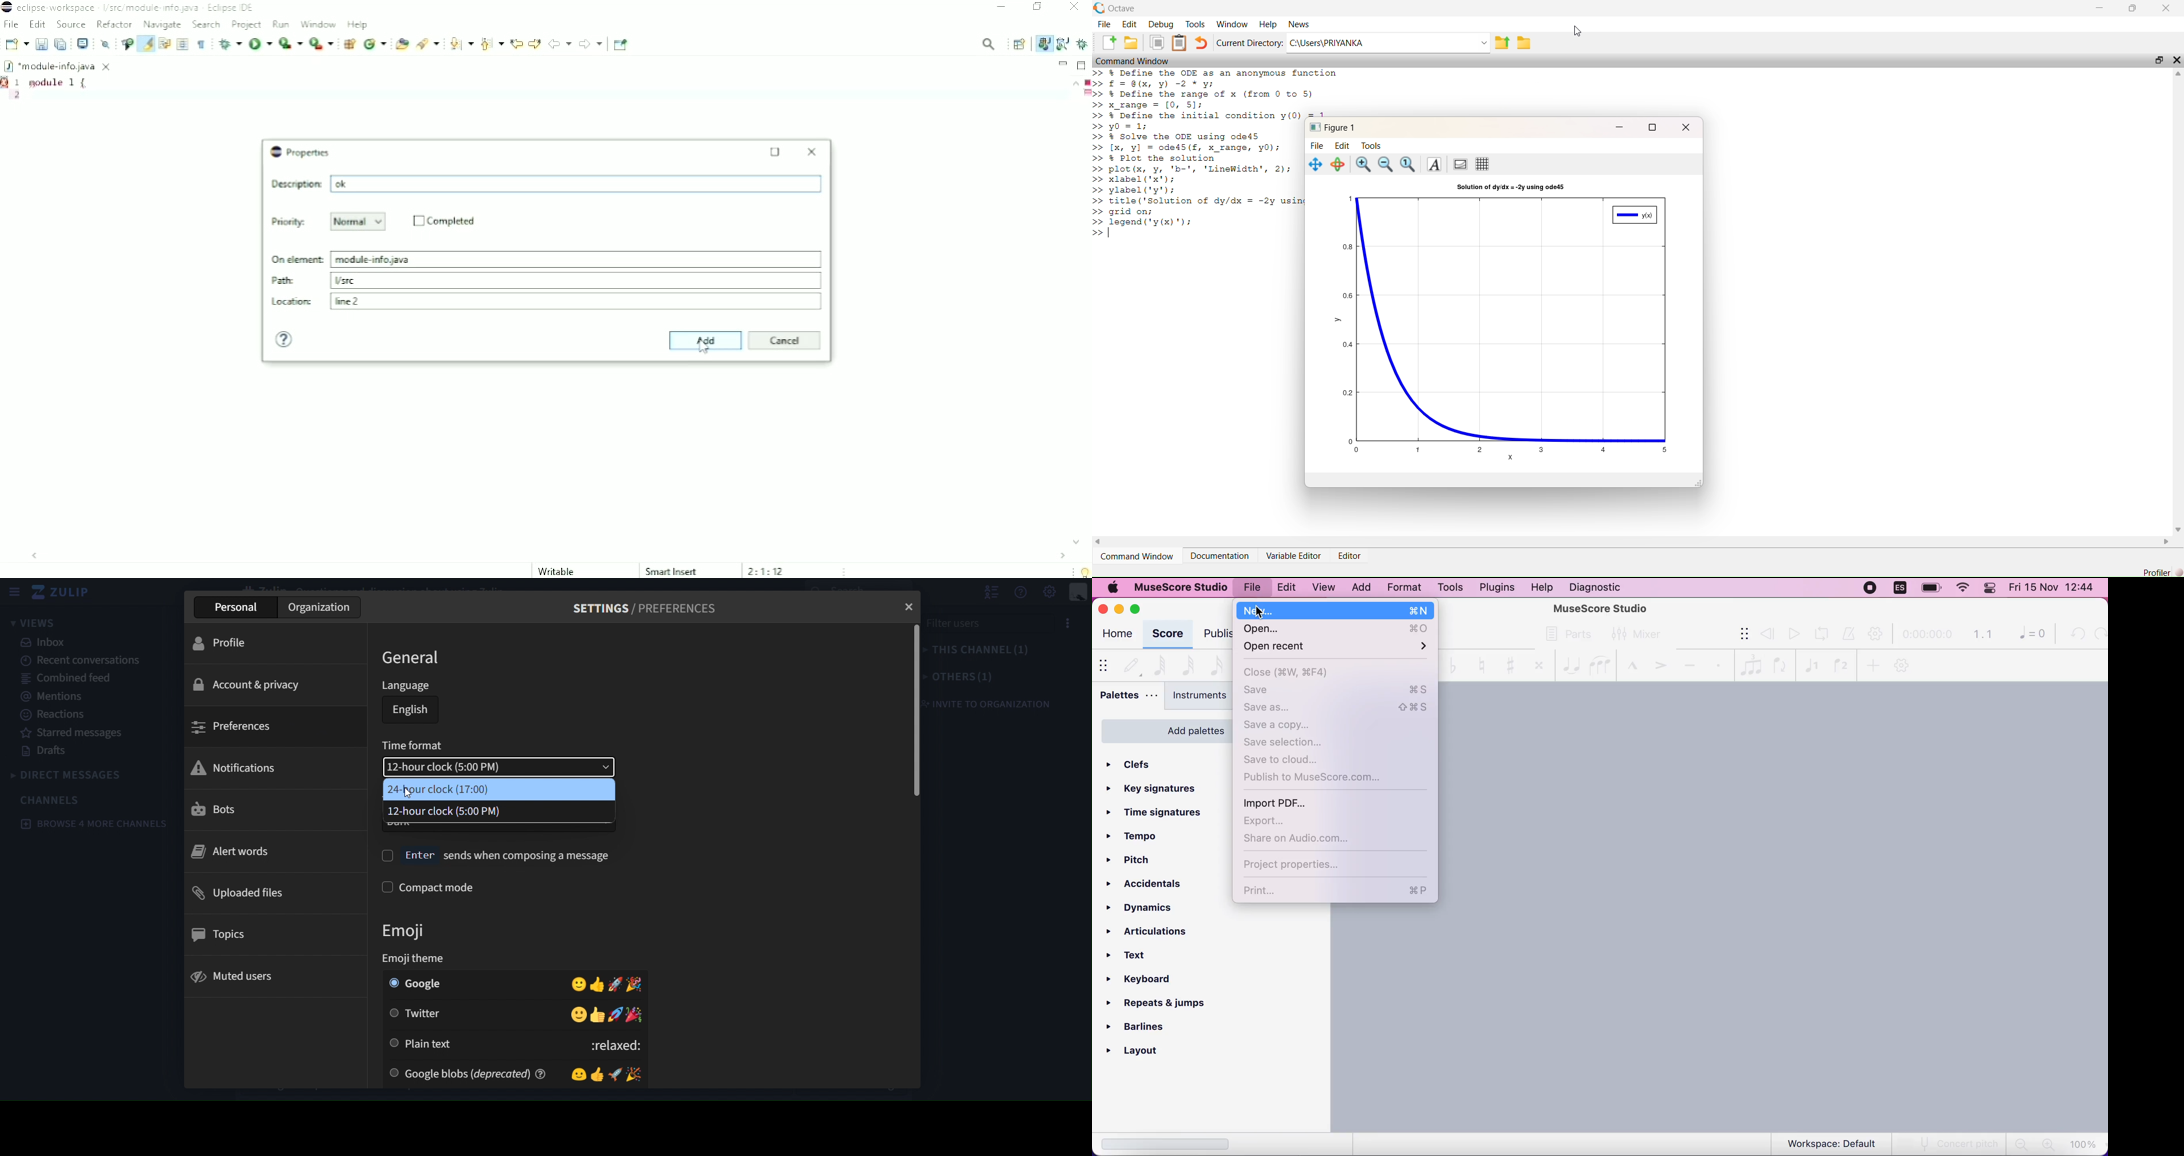 This screenshot has width=2184, height=1176. What do you see at coordinates (960, 678) in the screenshot?
I see `others(1)` at bounding box center [960, 678].